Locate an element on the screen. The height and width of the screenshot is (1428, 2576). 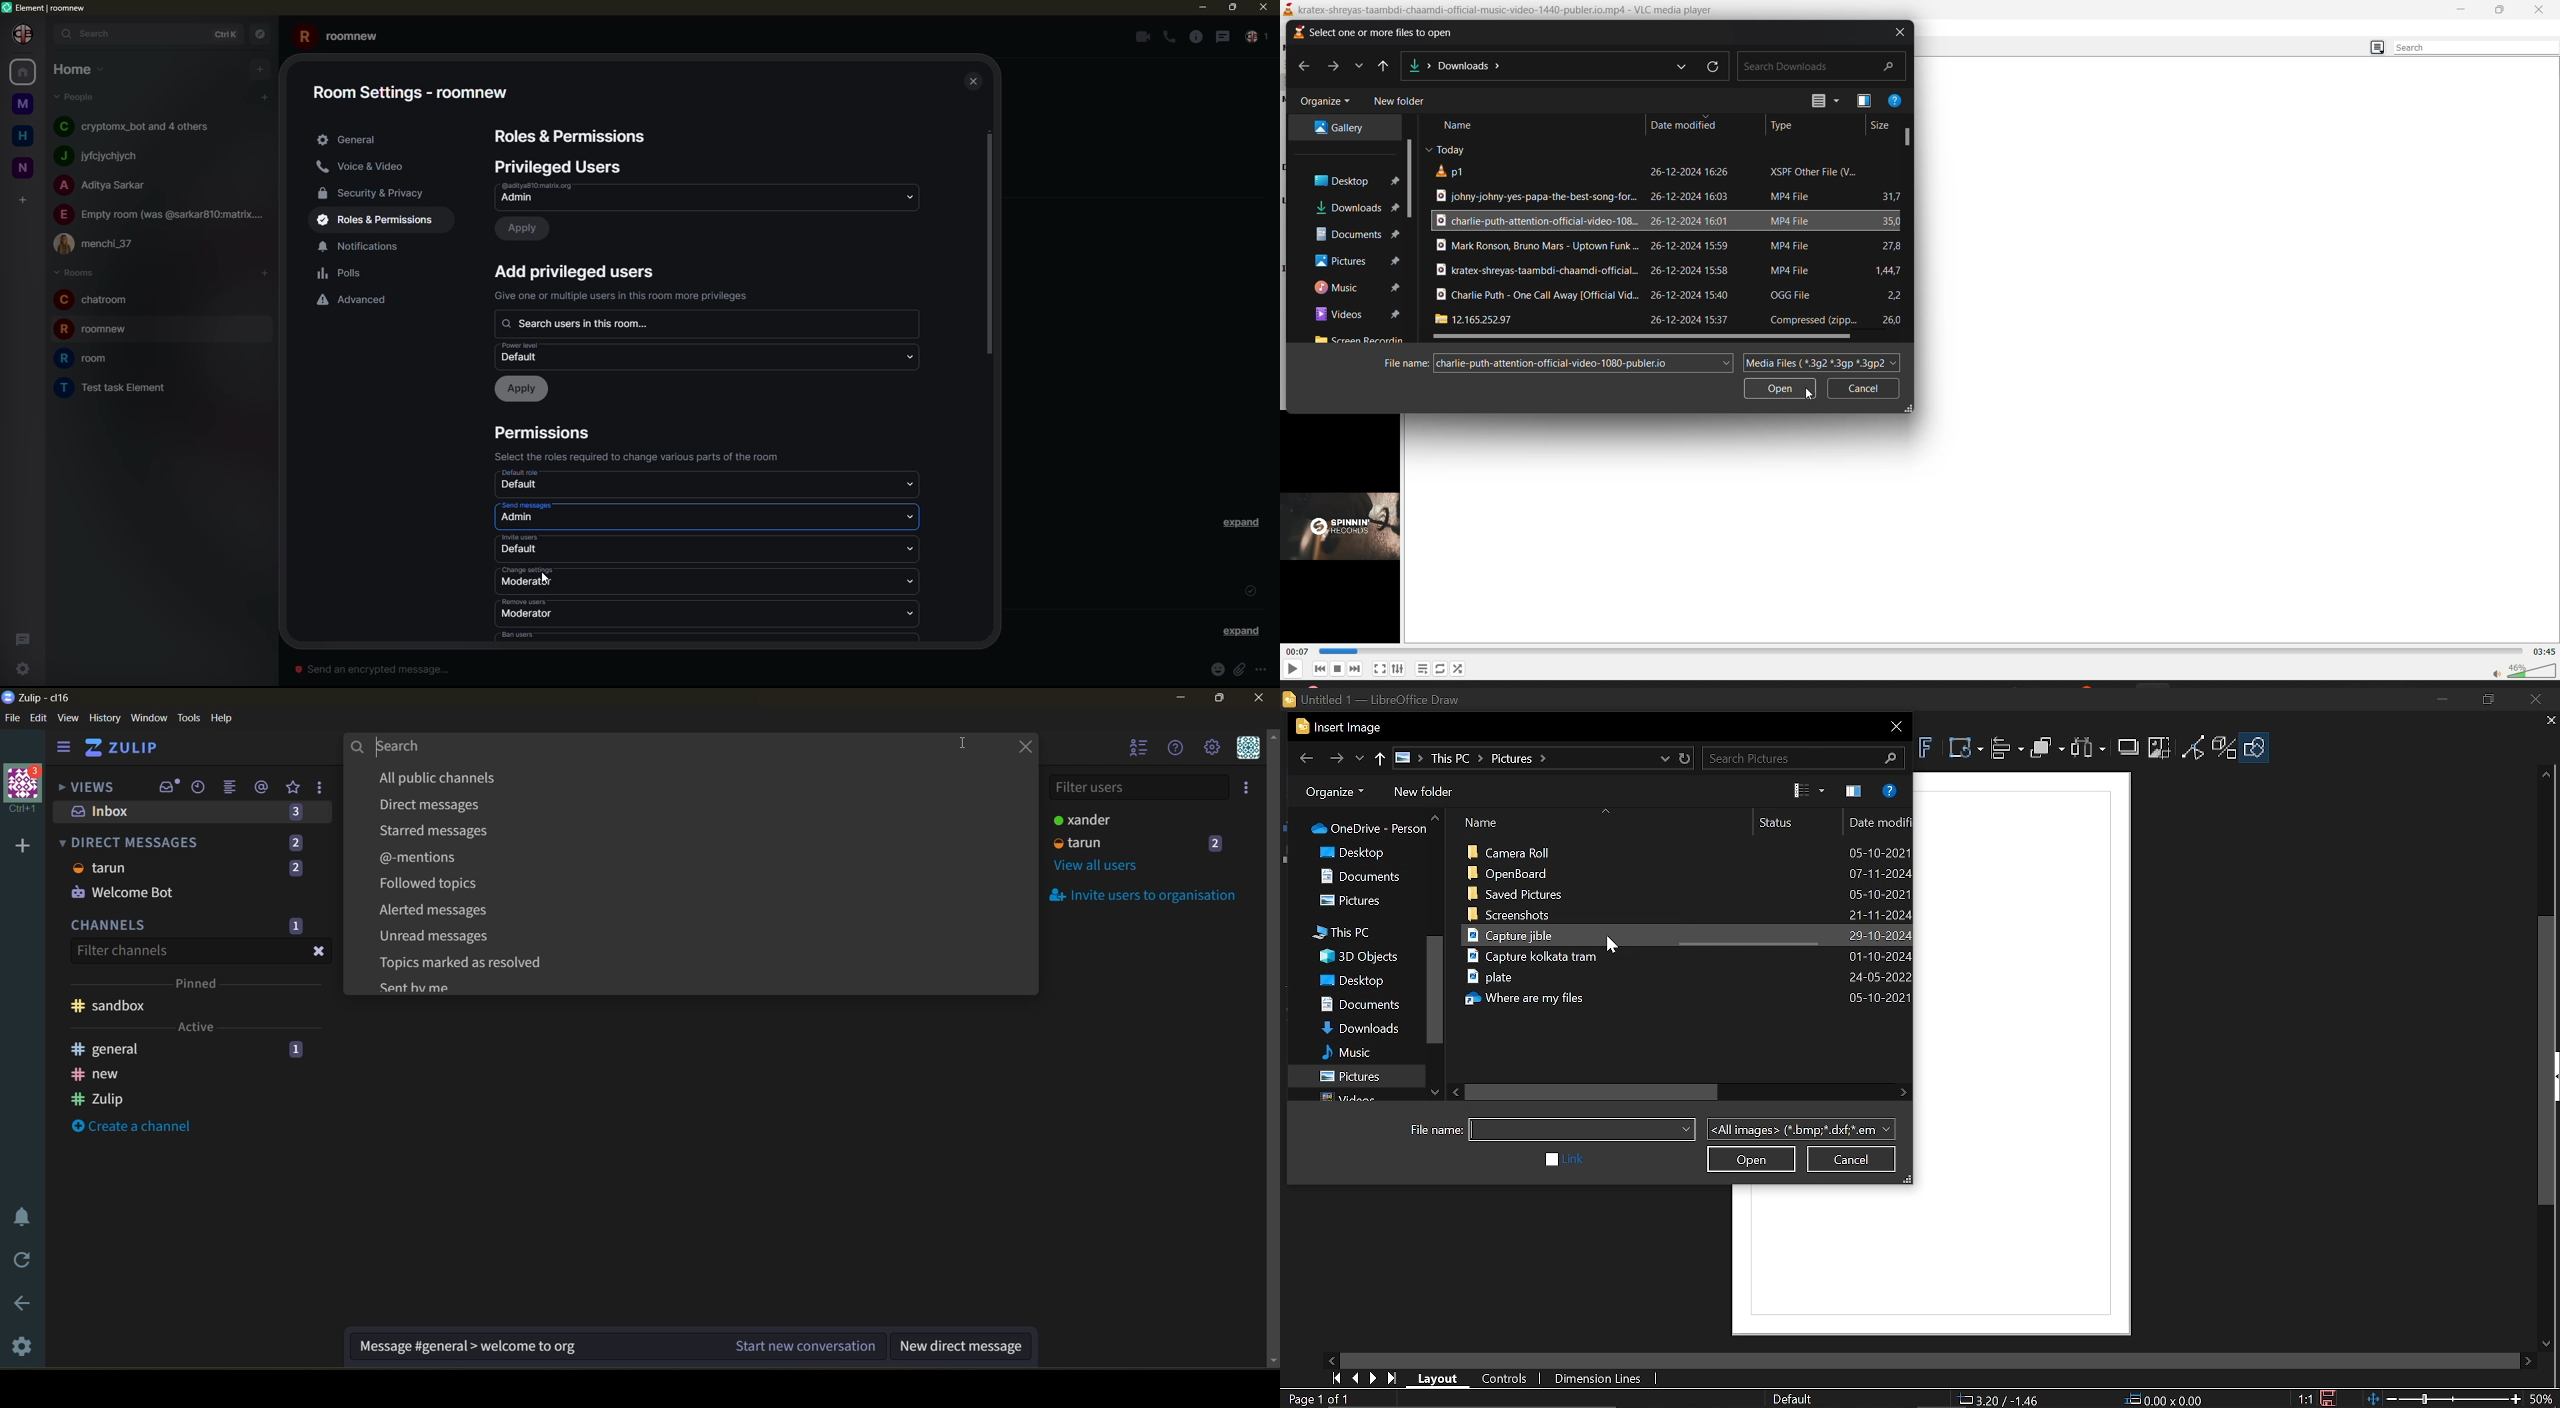
drop is located at coordinates (913, 612).